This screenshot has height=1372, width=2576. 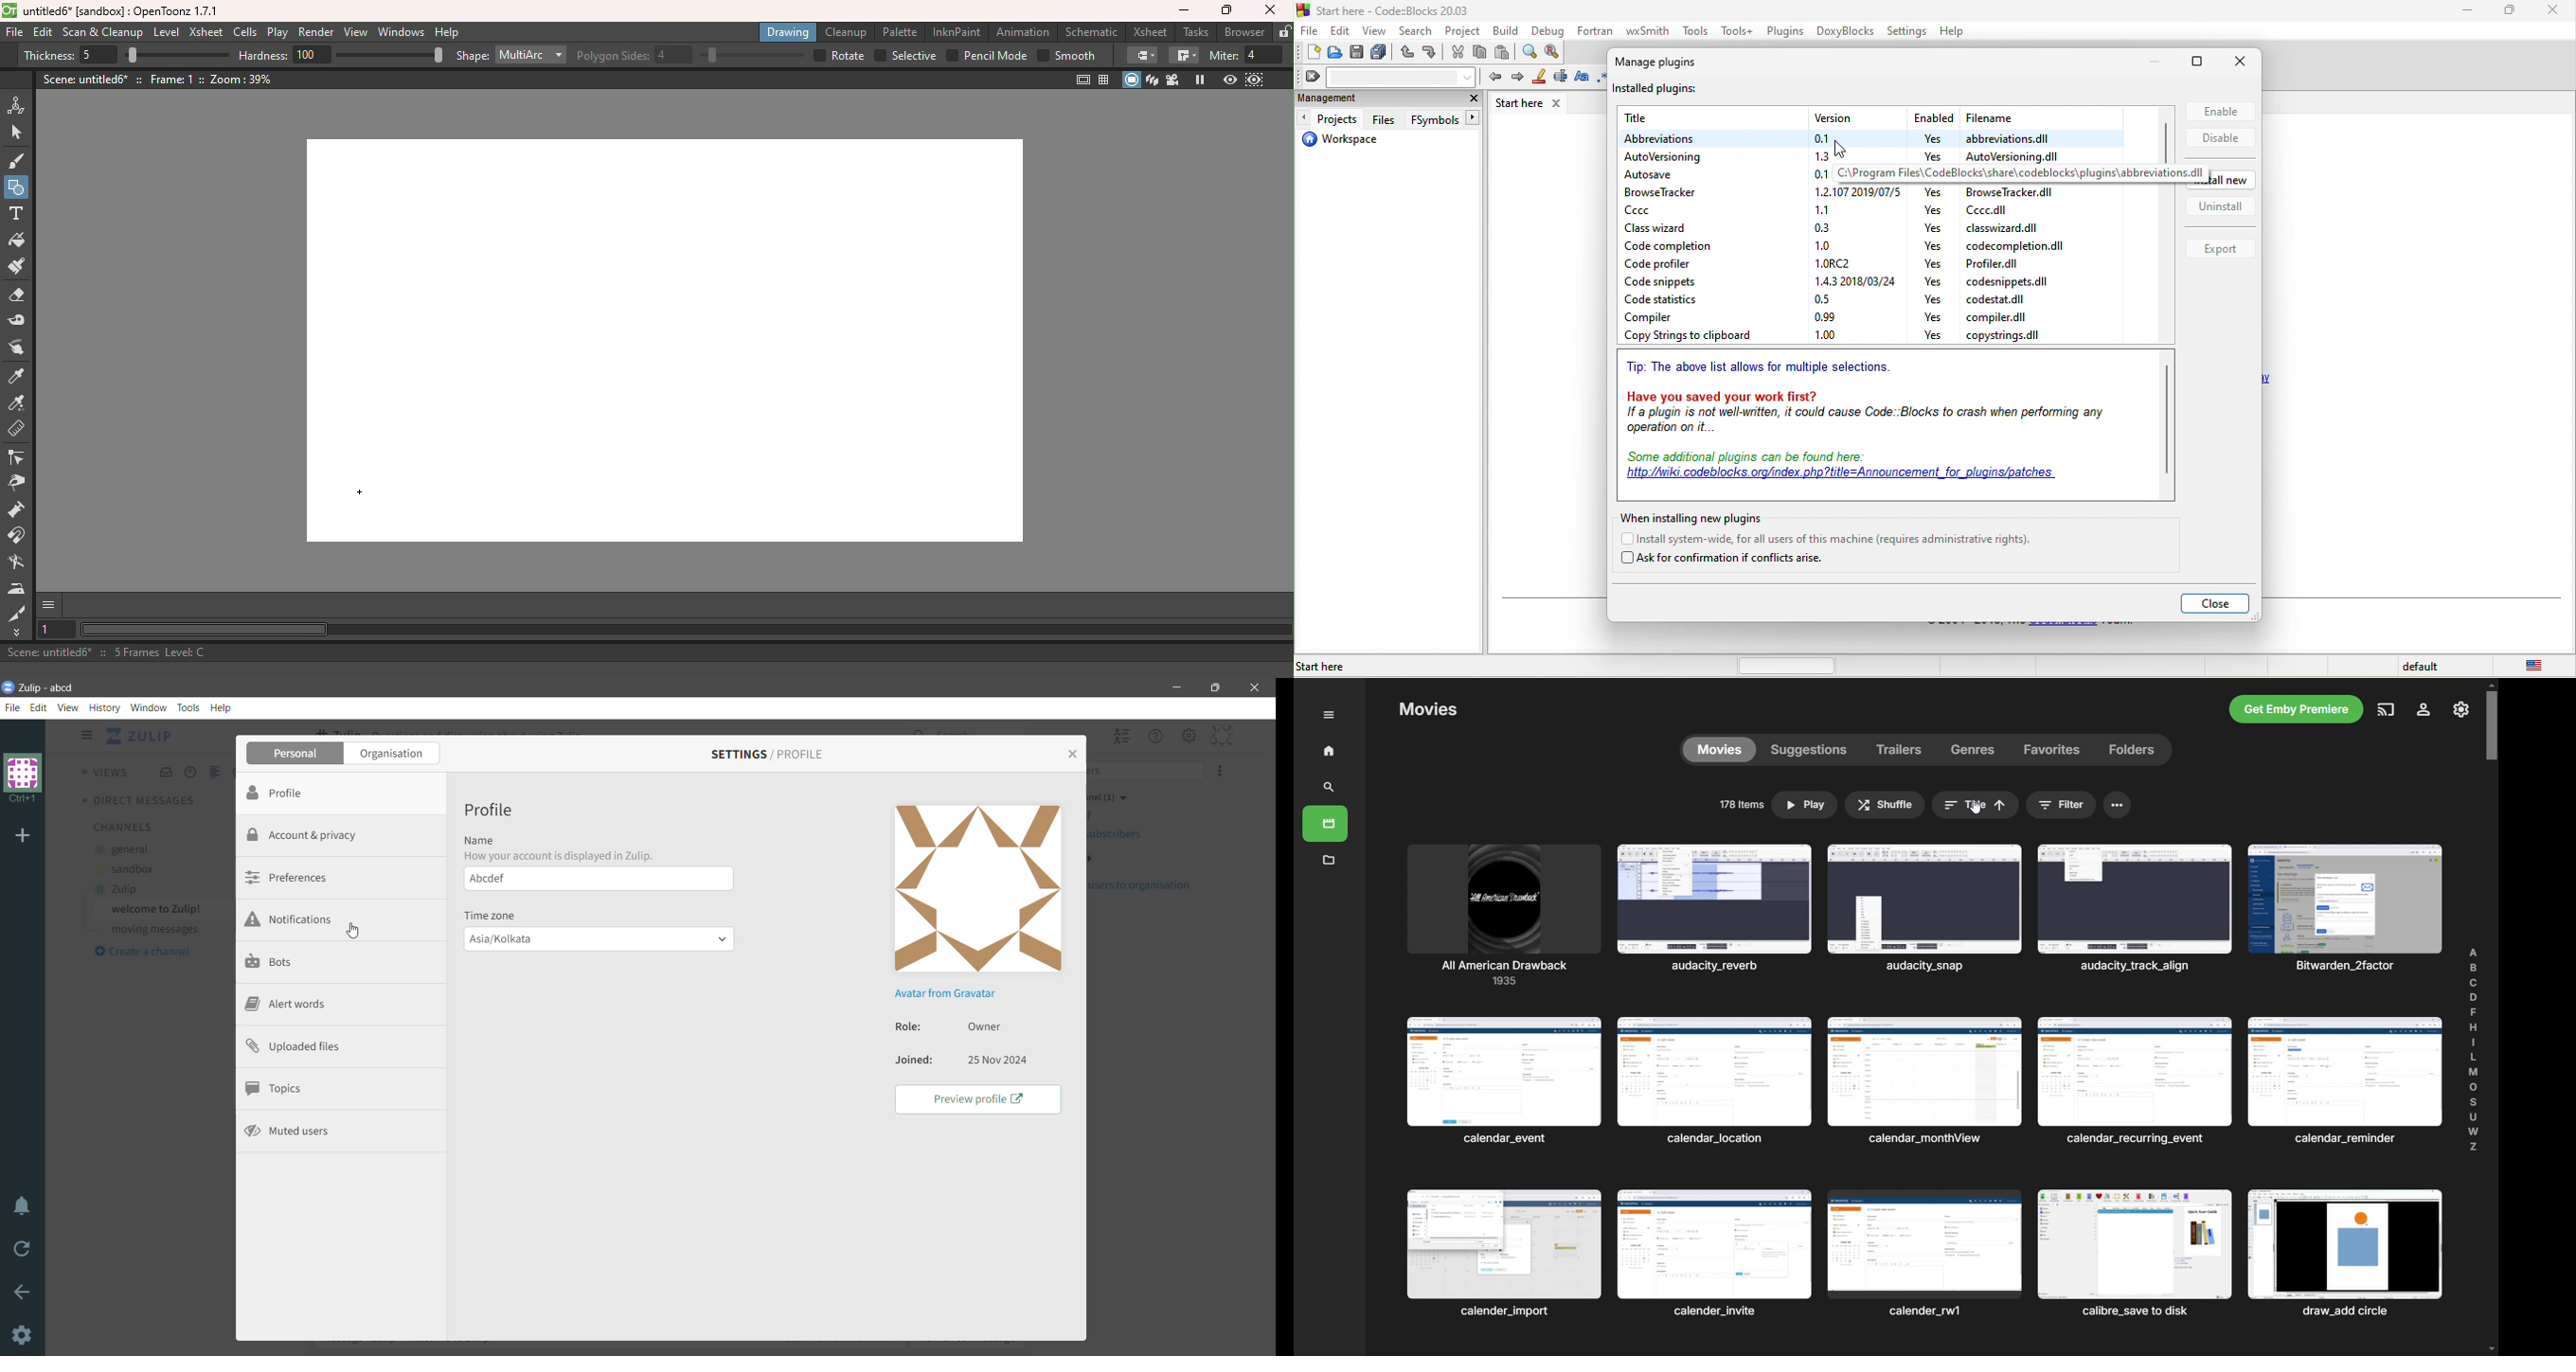 What do you see at coordinates (1072, 754) in the screenshot?
I see `Close` at bounding box center [1072, 754].